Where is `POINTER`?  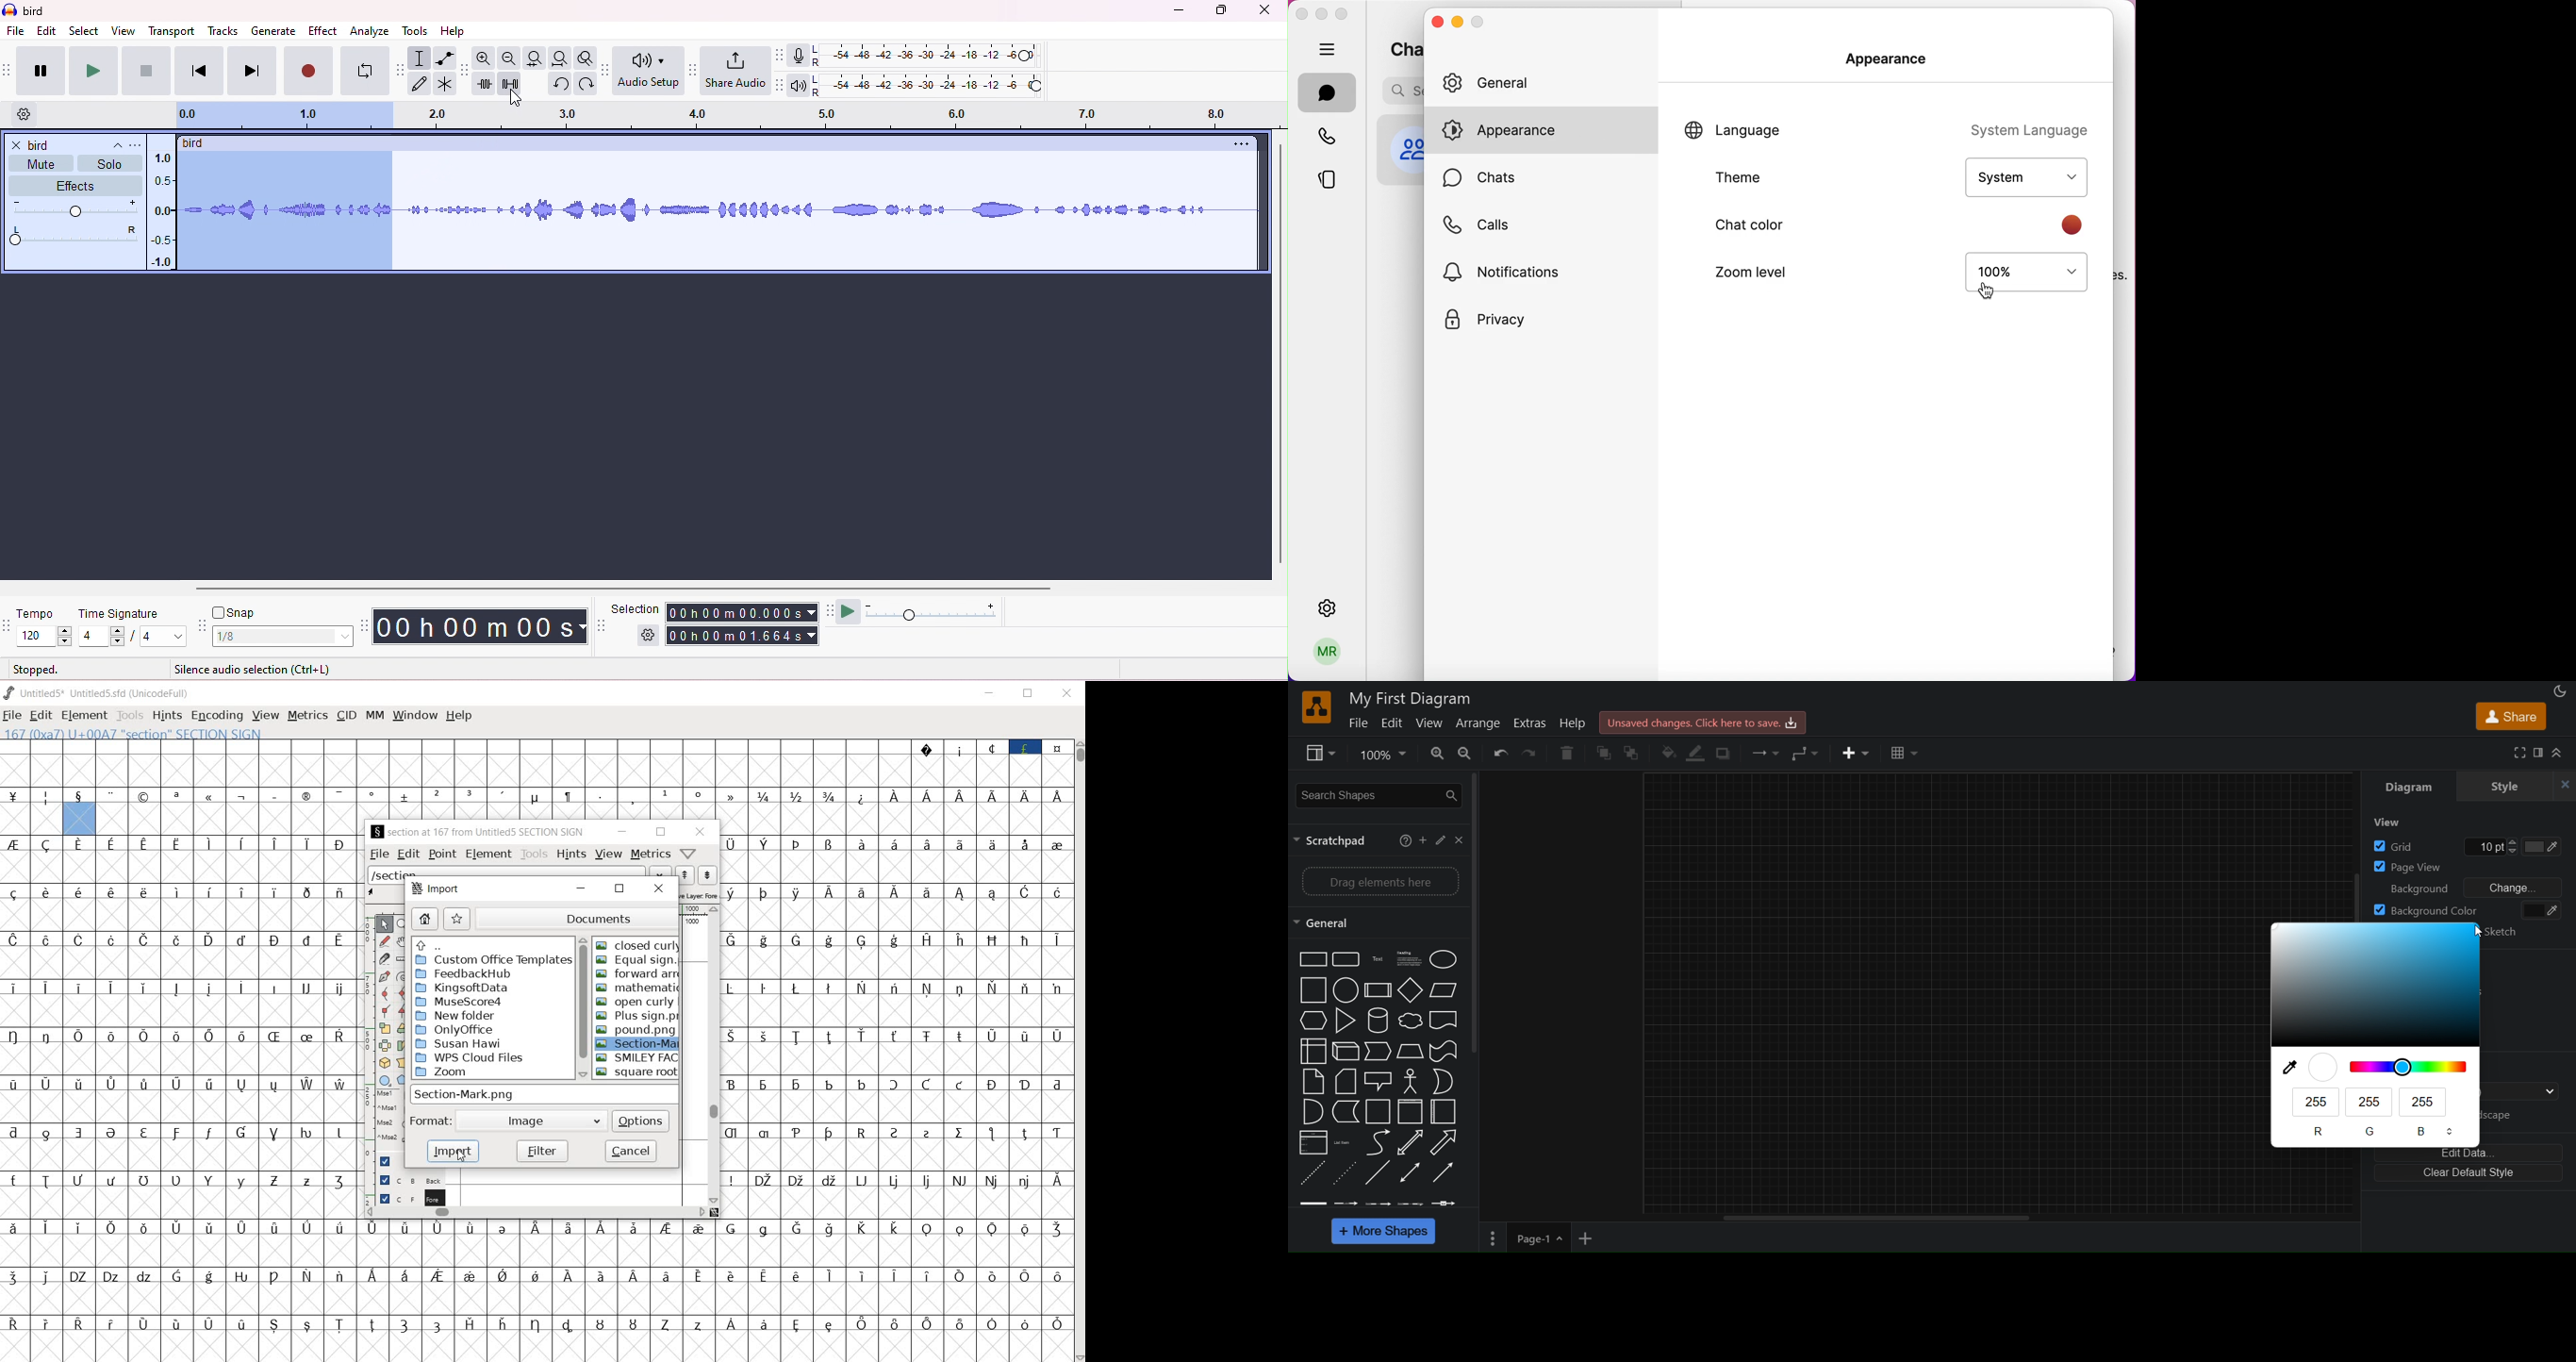 POINTER is located at coordinates (384, 924).